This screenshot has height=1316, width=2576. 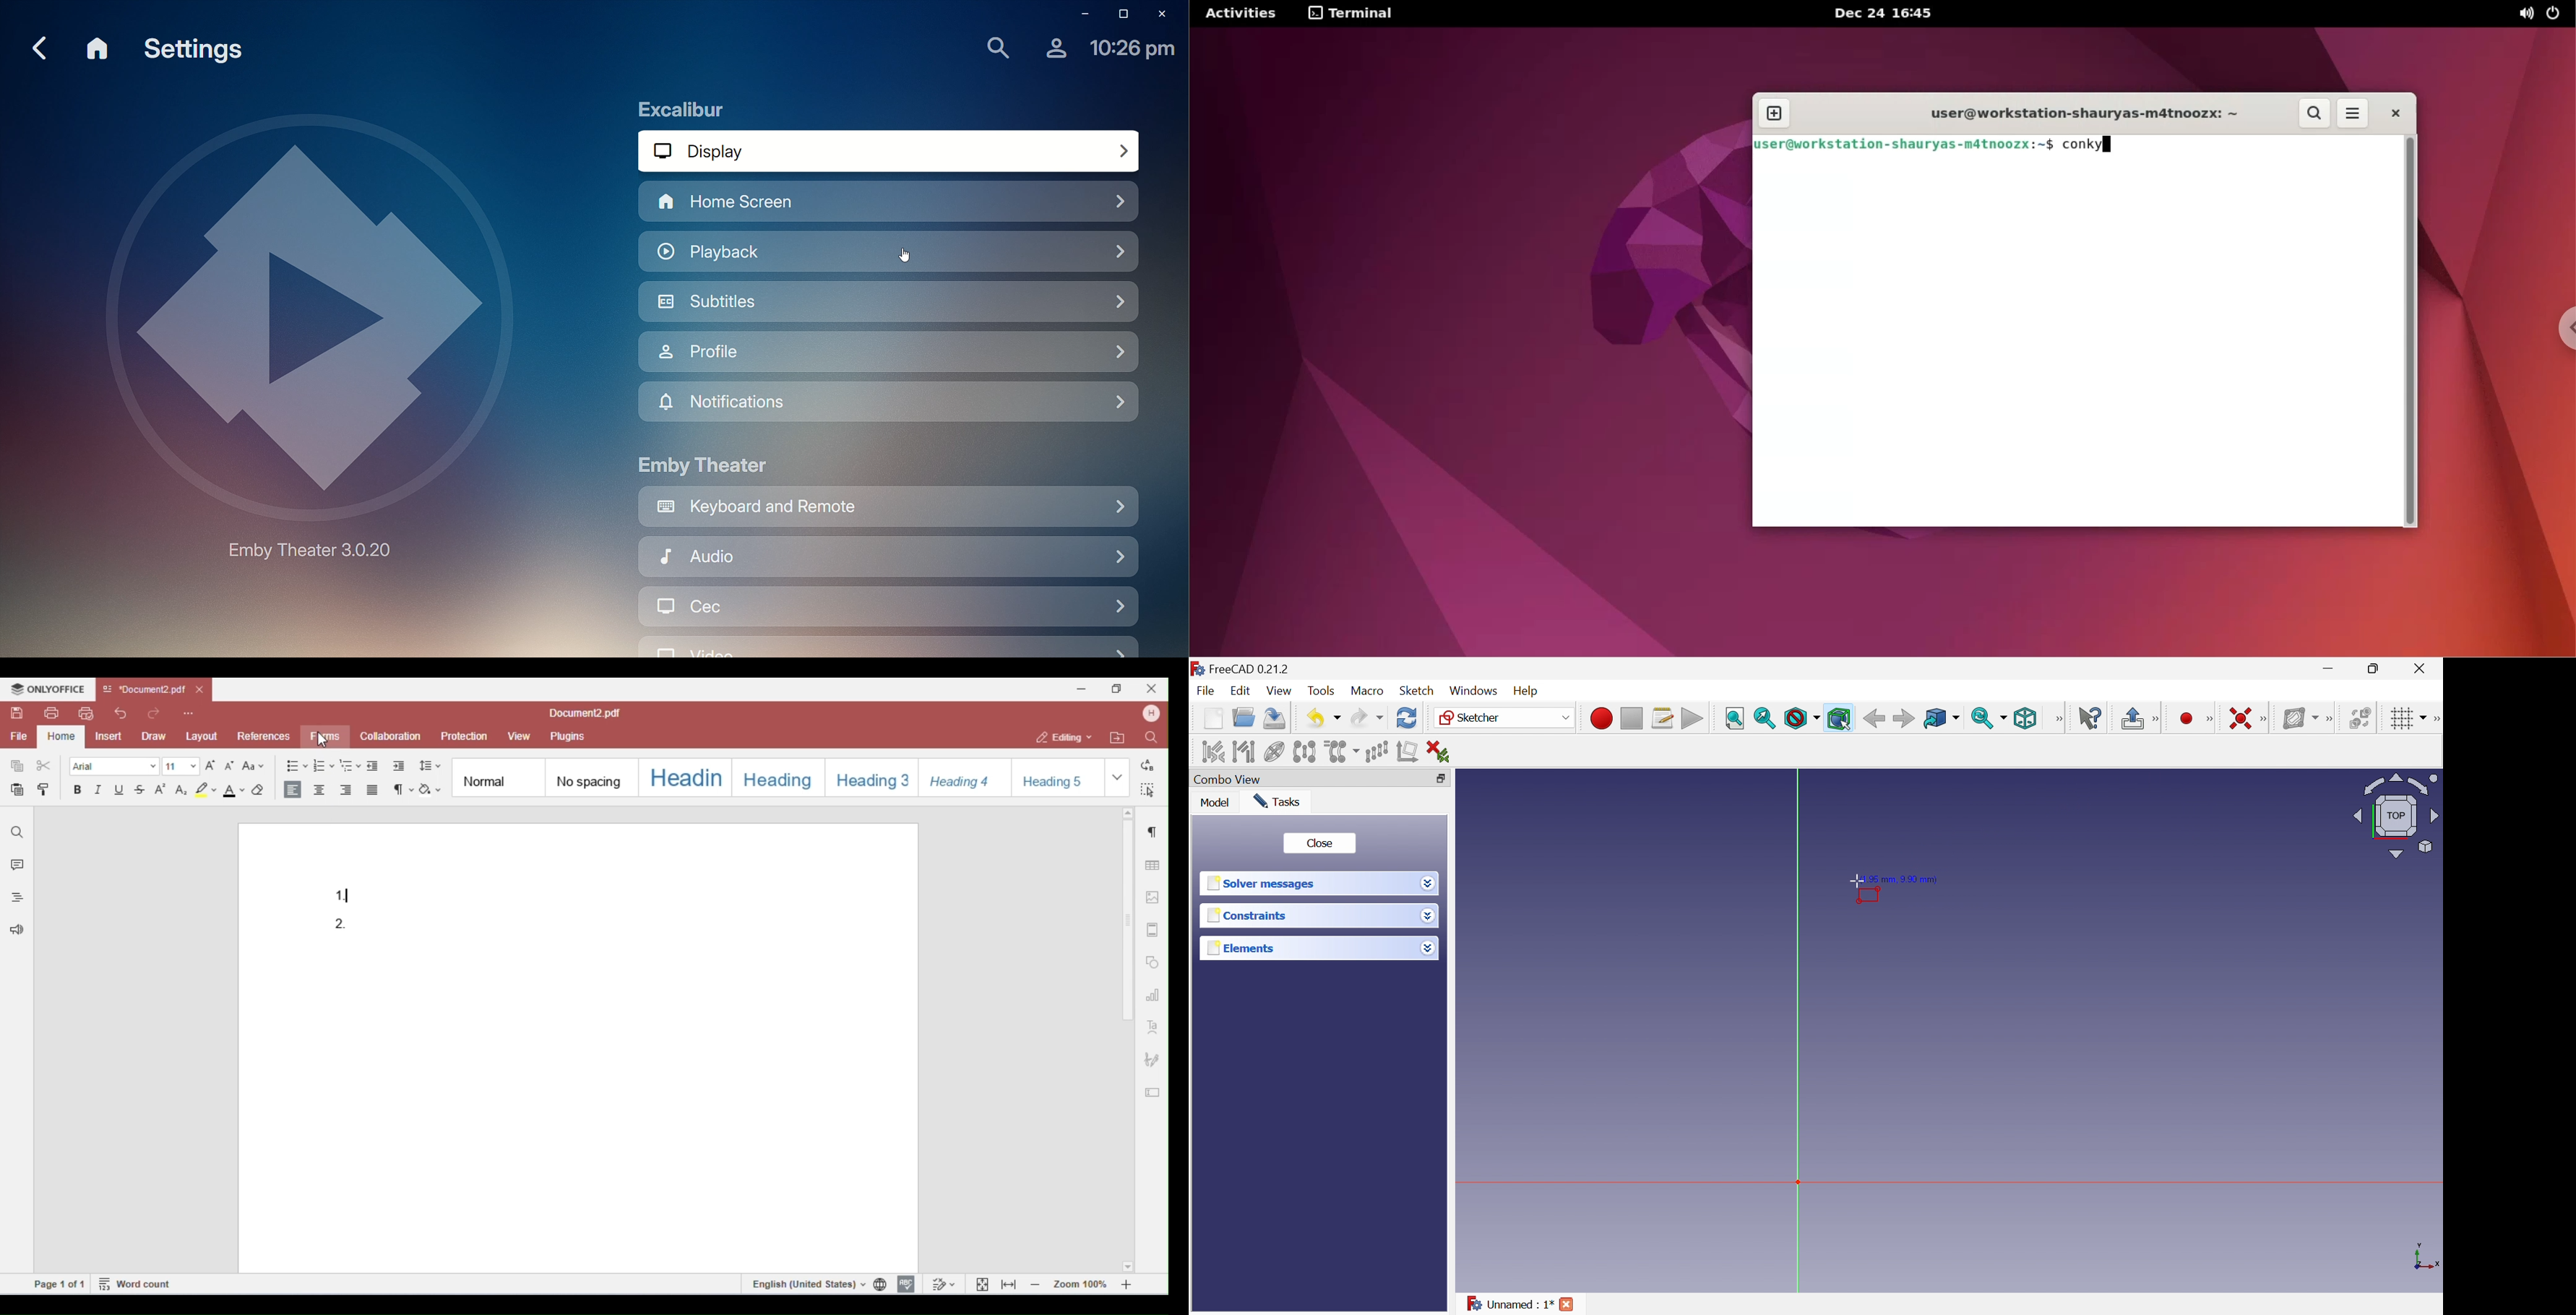 What do you see at coordinates (2396, 817) in the screenshot?
I see `Viewing angle` at bounding box center [2396, 817].